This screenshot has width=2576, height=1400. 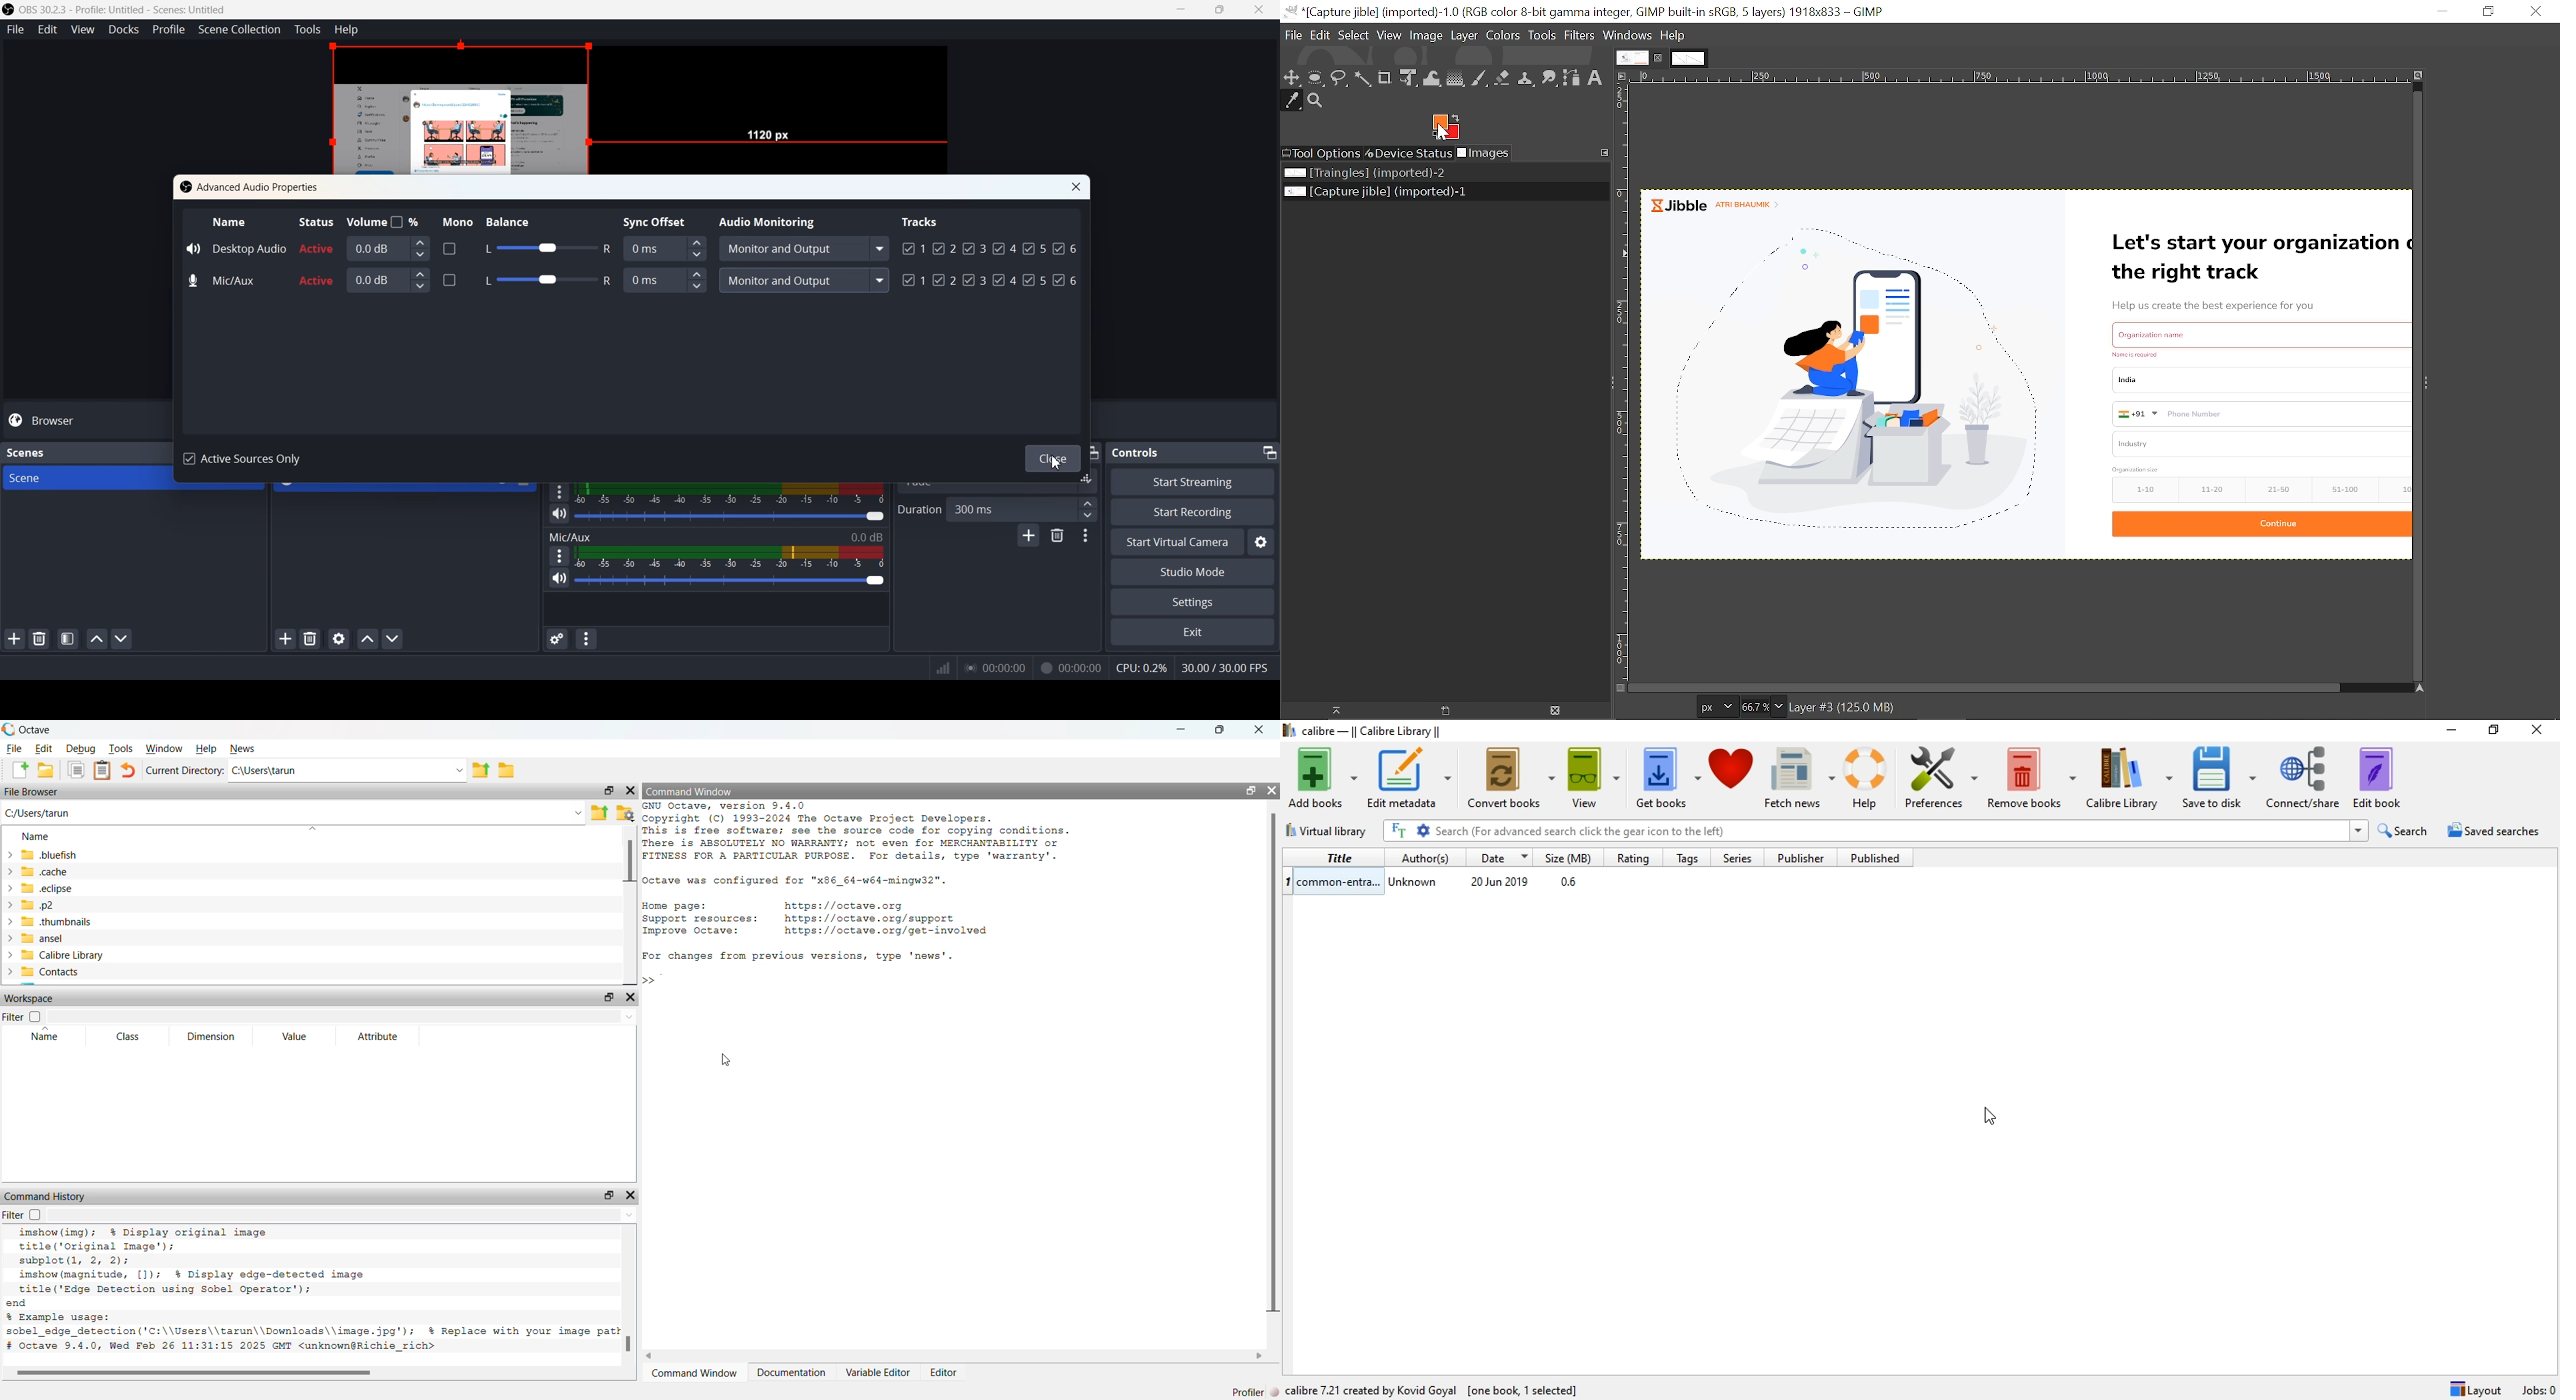 I want to click on Delete Selected Scene, so click(x=39, y=639).